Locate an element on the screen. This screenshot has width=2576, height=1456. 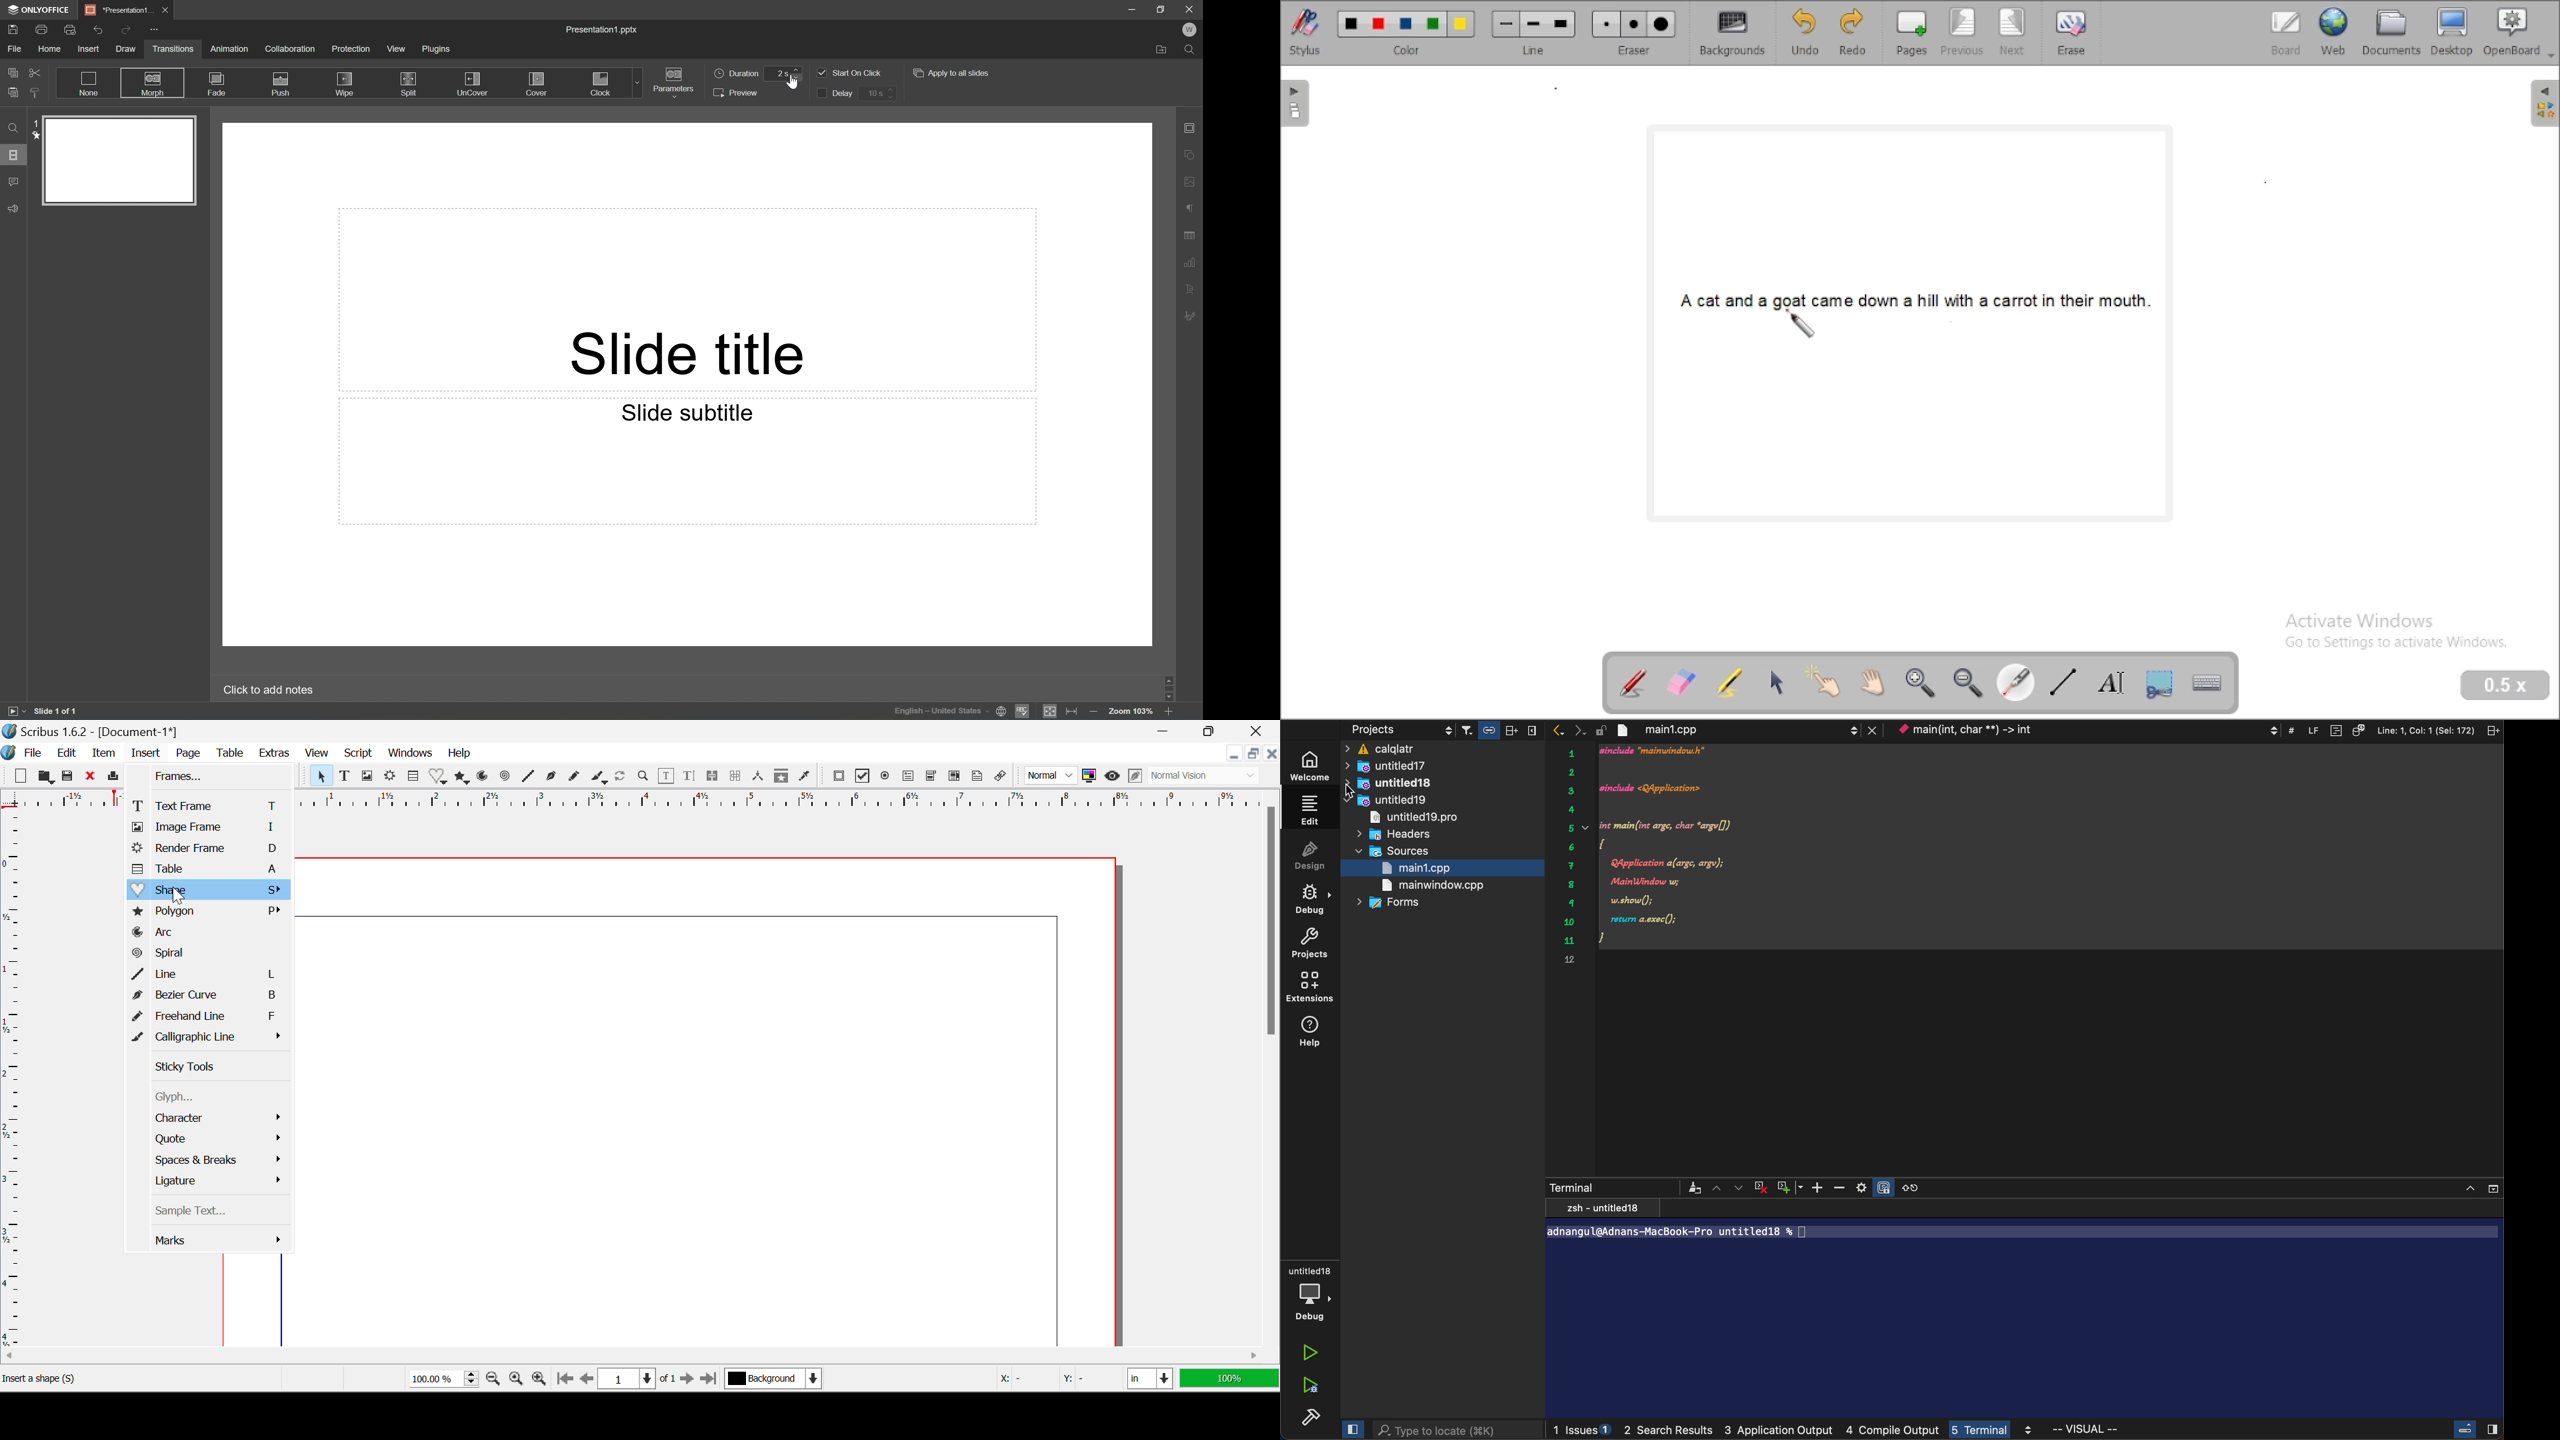
Spell checking is located at coordinates (1021, 713).